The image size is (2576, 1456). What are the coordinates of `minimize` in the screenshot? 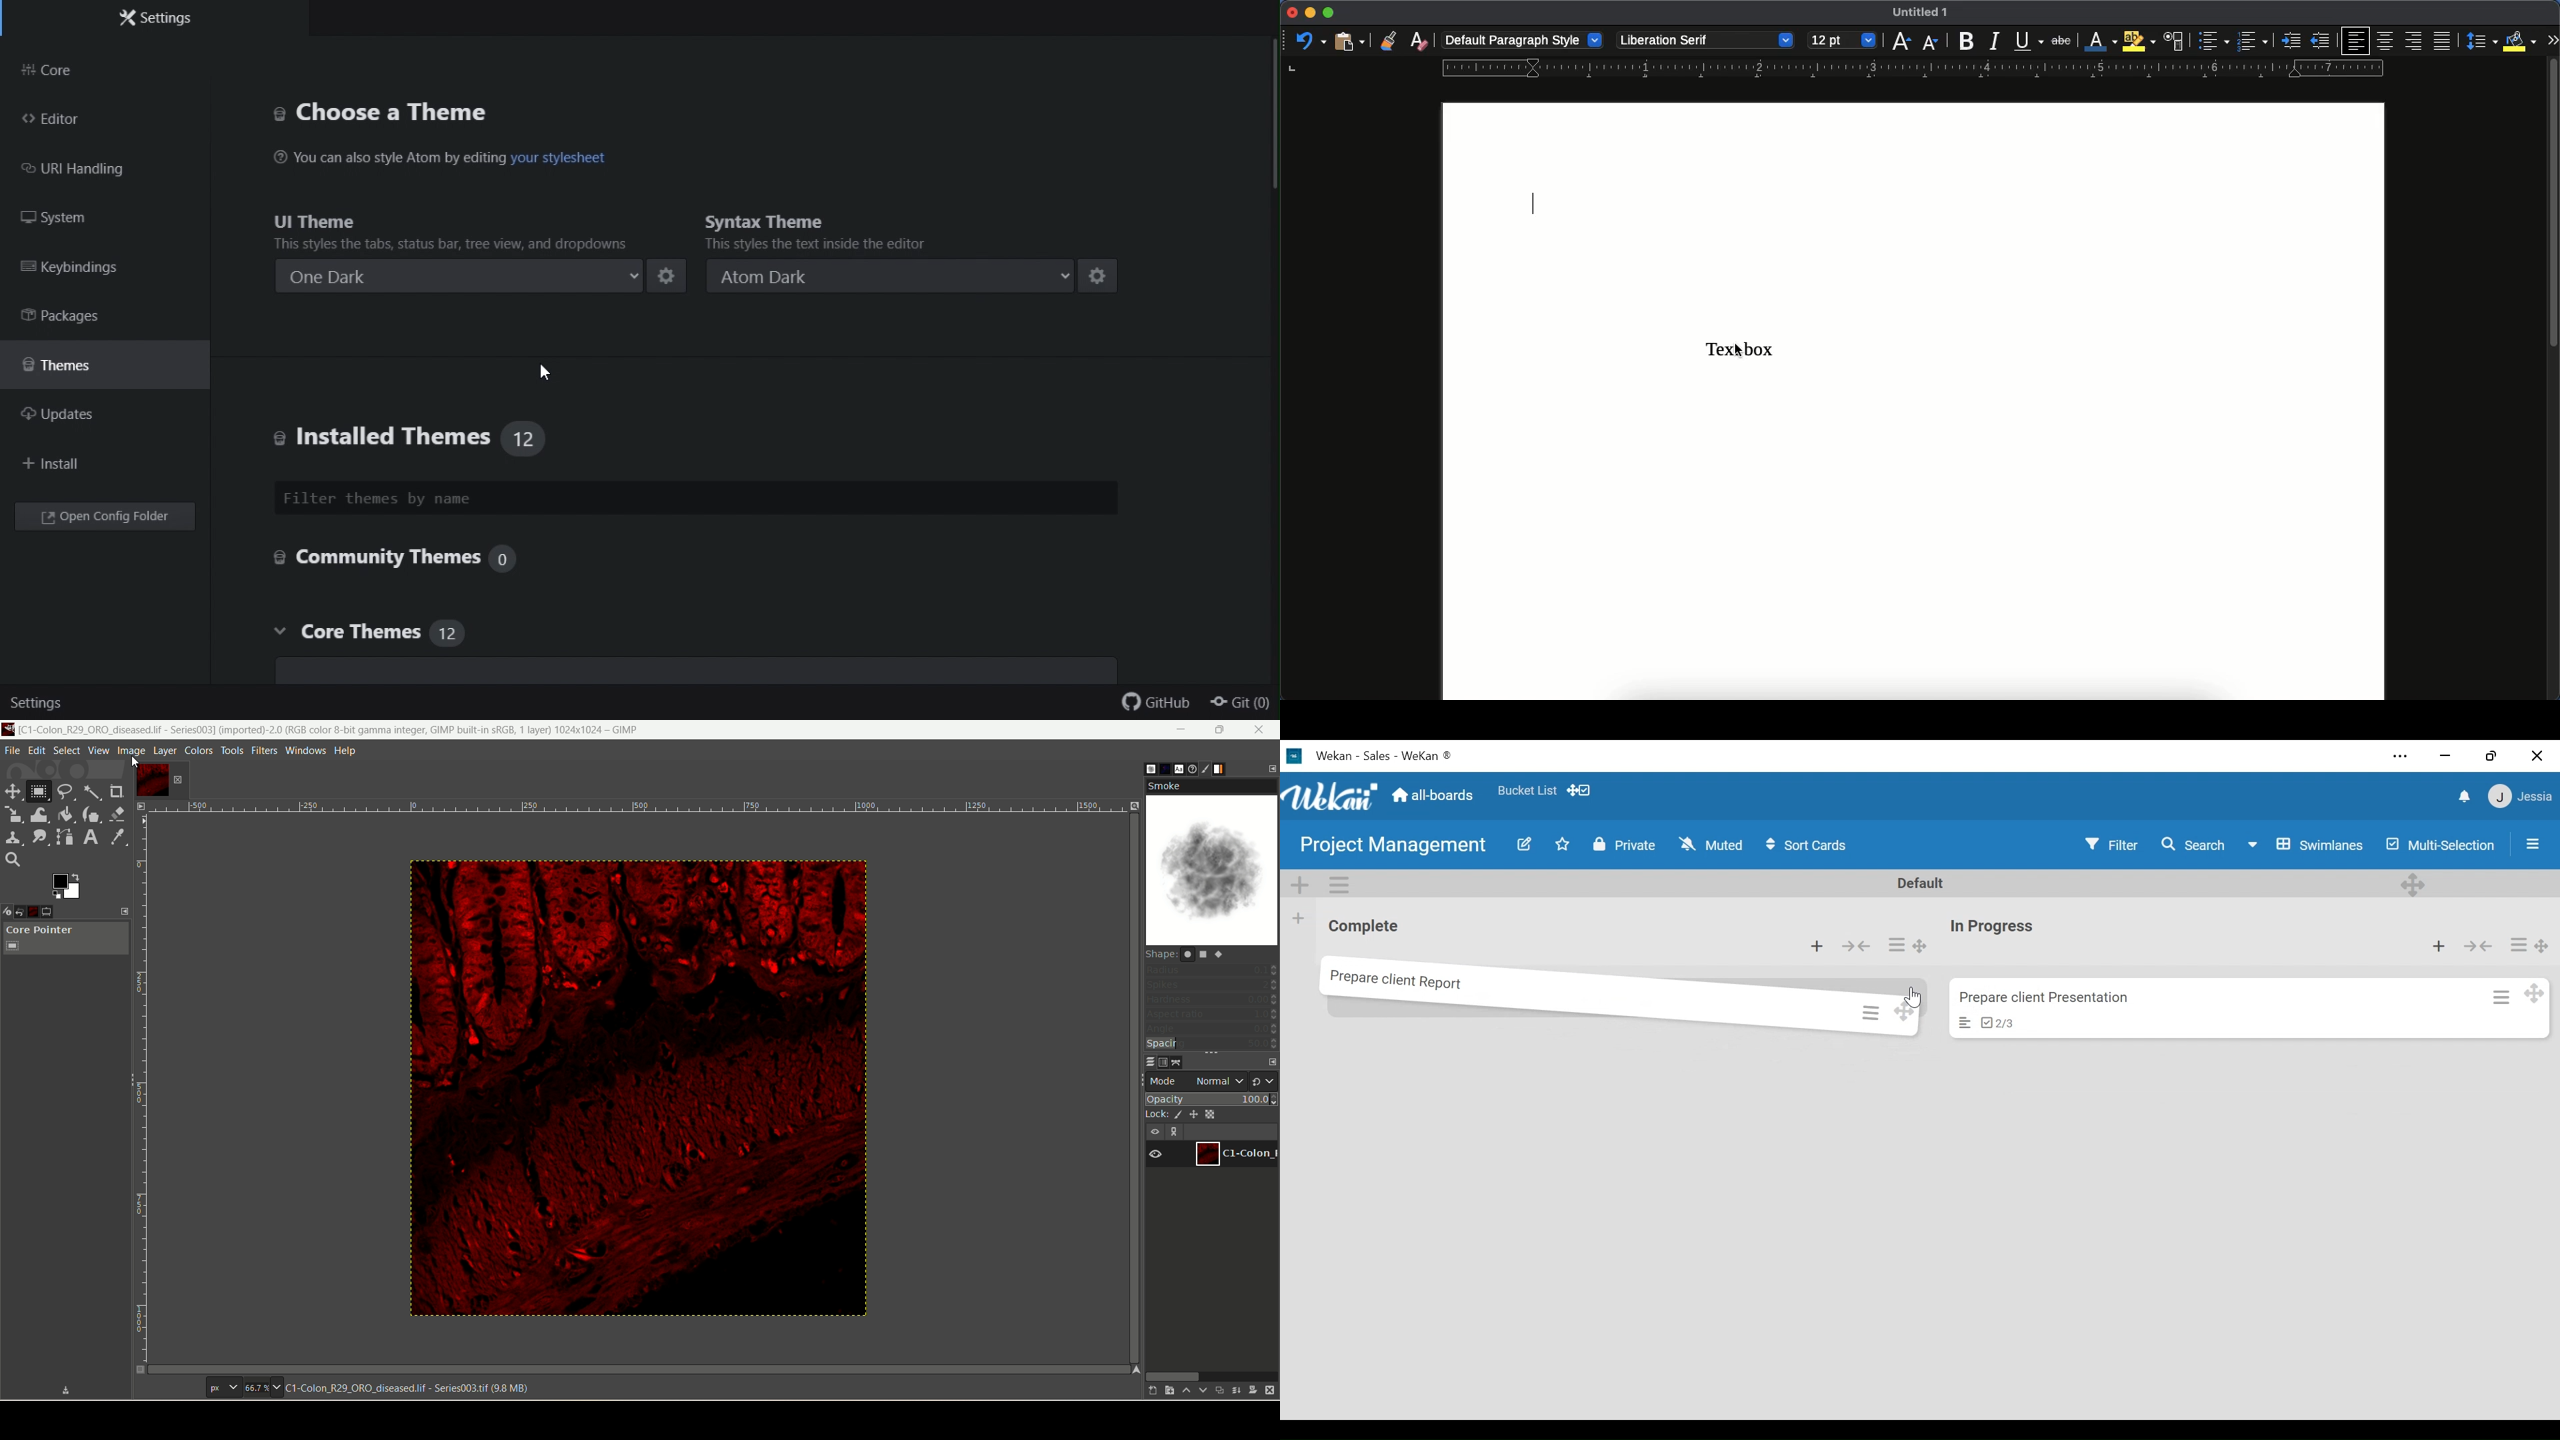 It's located at (2443, 755).